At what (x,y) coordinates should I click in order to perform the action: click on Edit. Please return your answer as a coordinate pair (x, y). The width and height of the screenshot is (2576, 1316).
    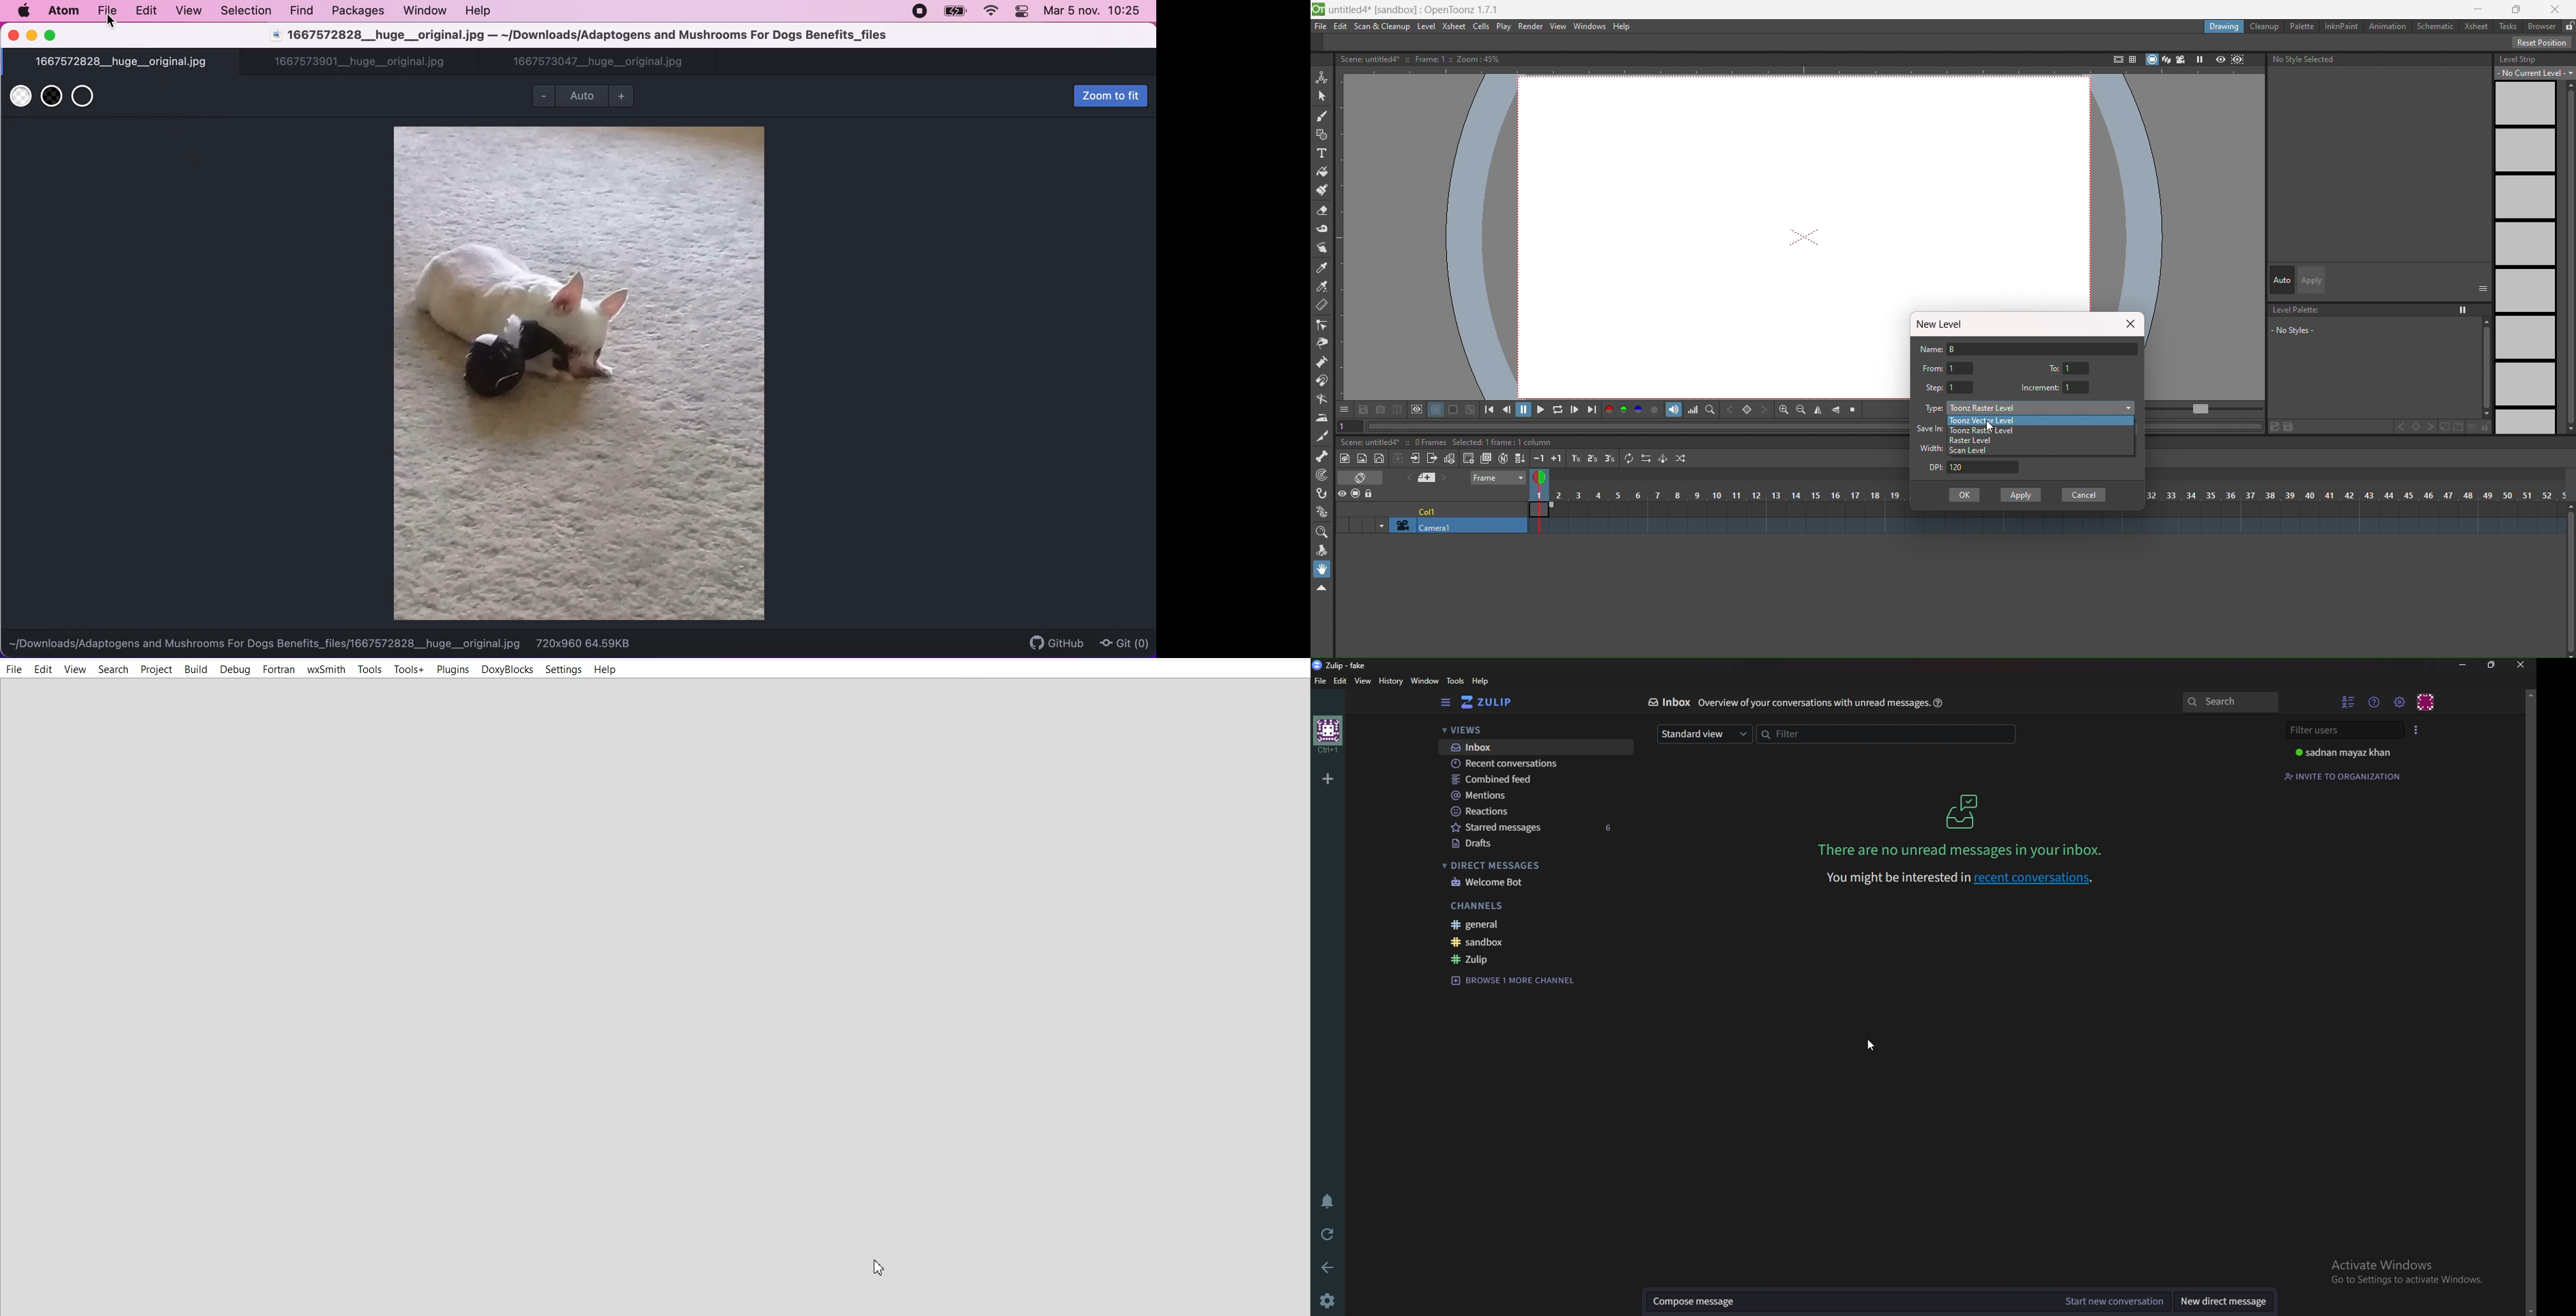
    Looking at the image, I should click on (43, 670).